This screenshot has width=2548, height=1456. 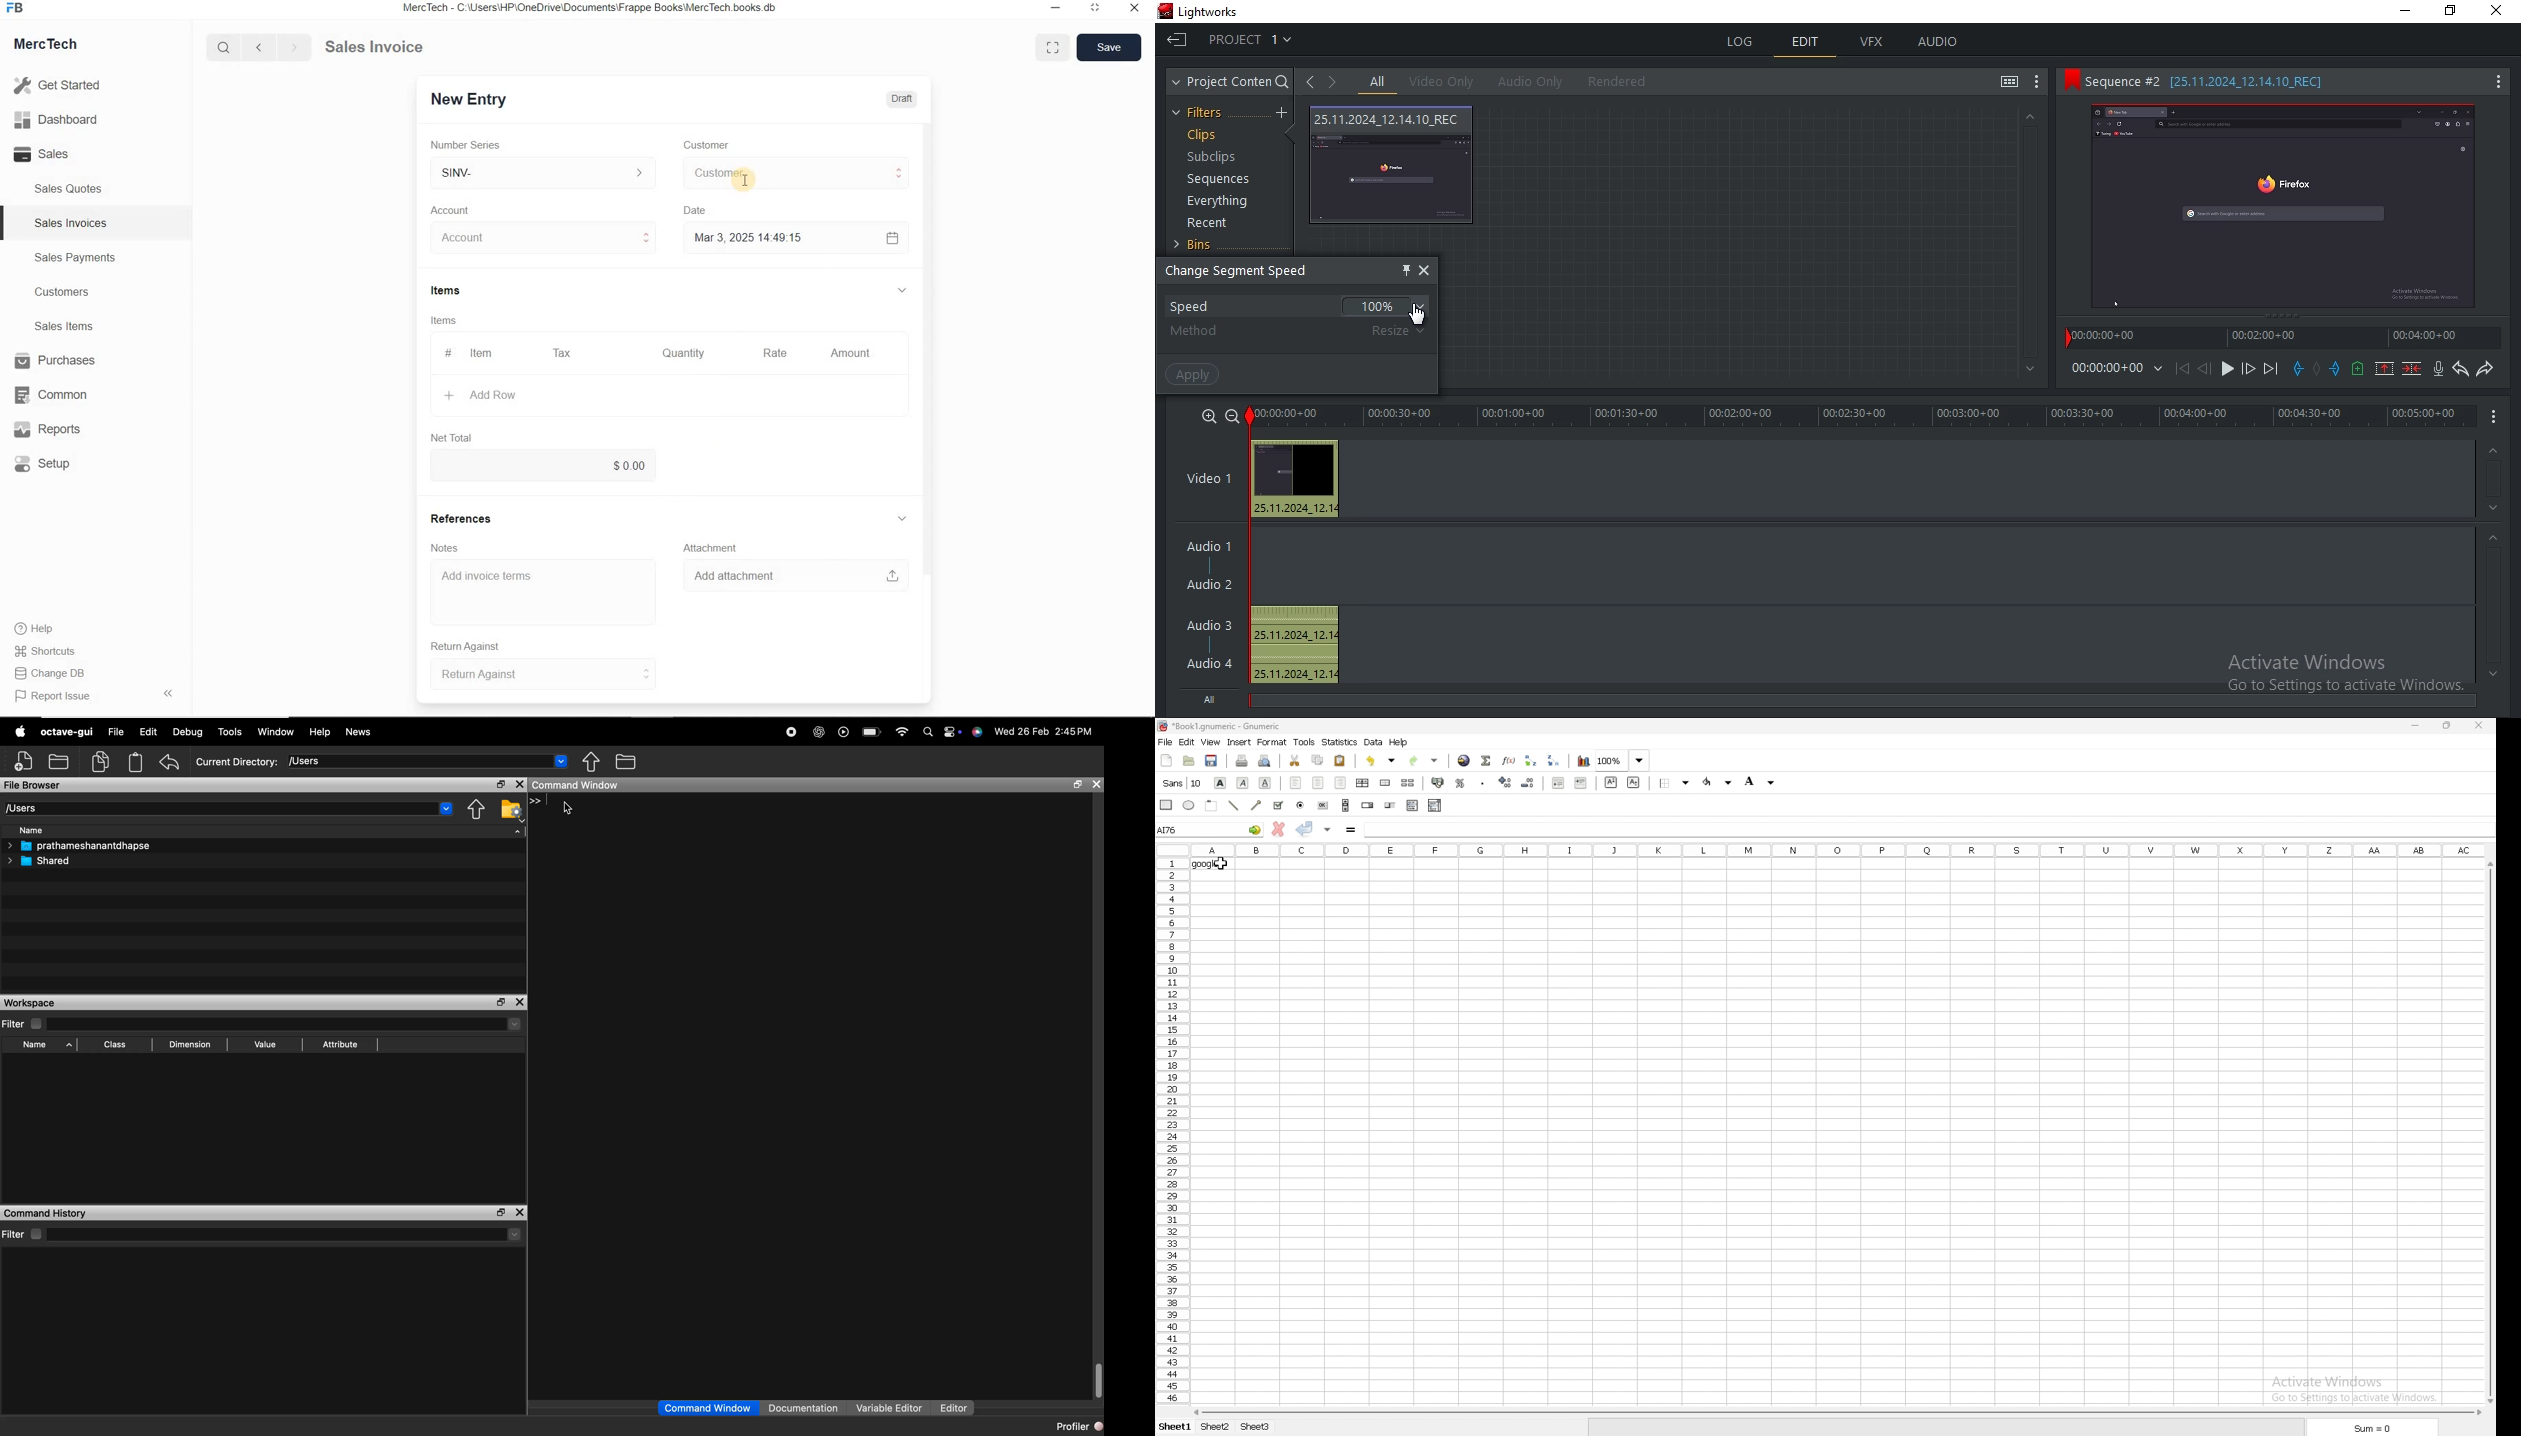 What do you see at coordinates (2357, 368) in the screenshot?
I see `add a cue at the current position` at bounding box center [2357, 368].